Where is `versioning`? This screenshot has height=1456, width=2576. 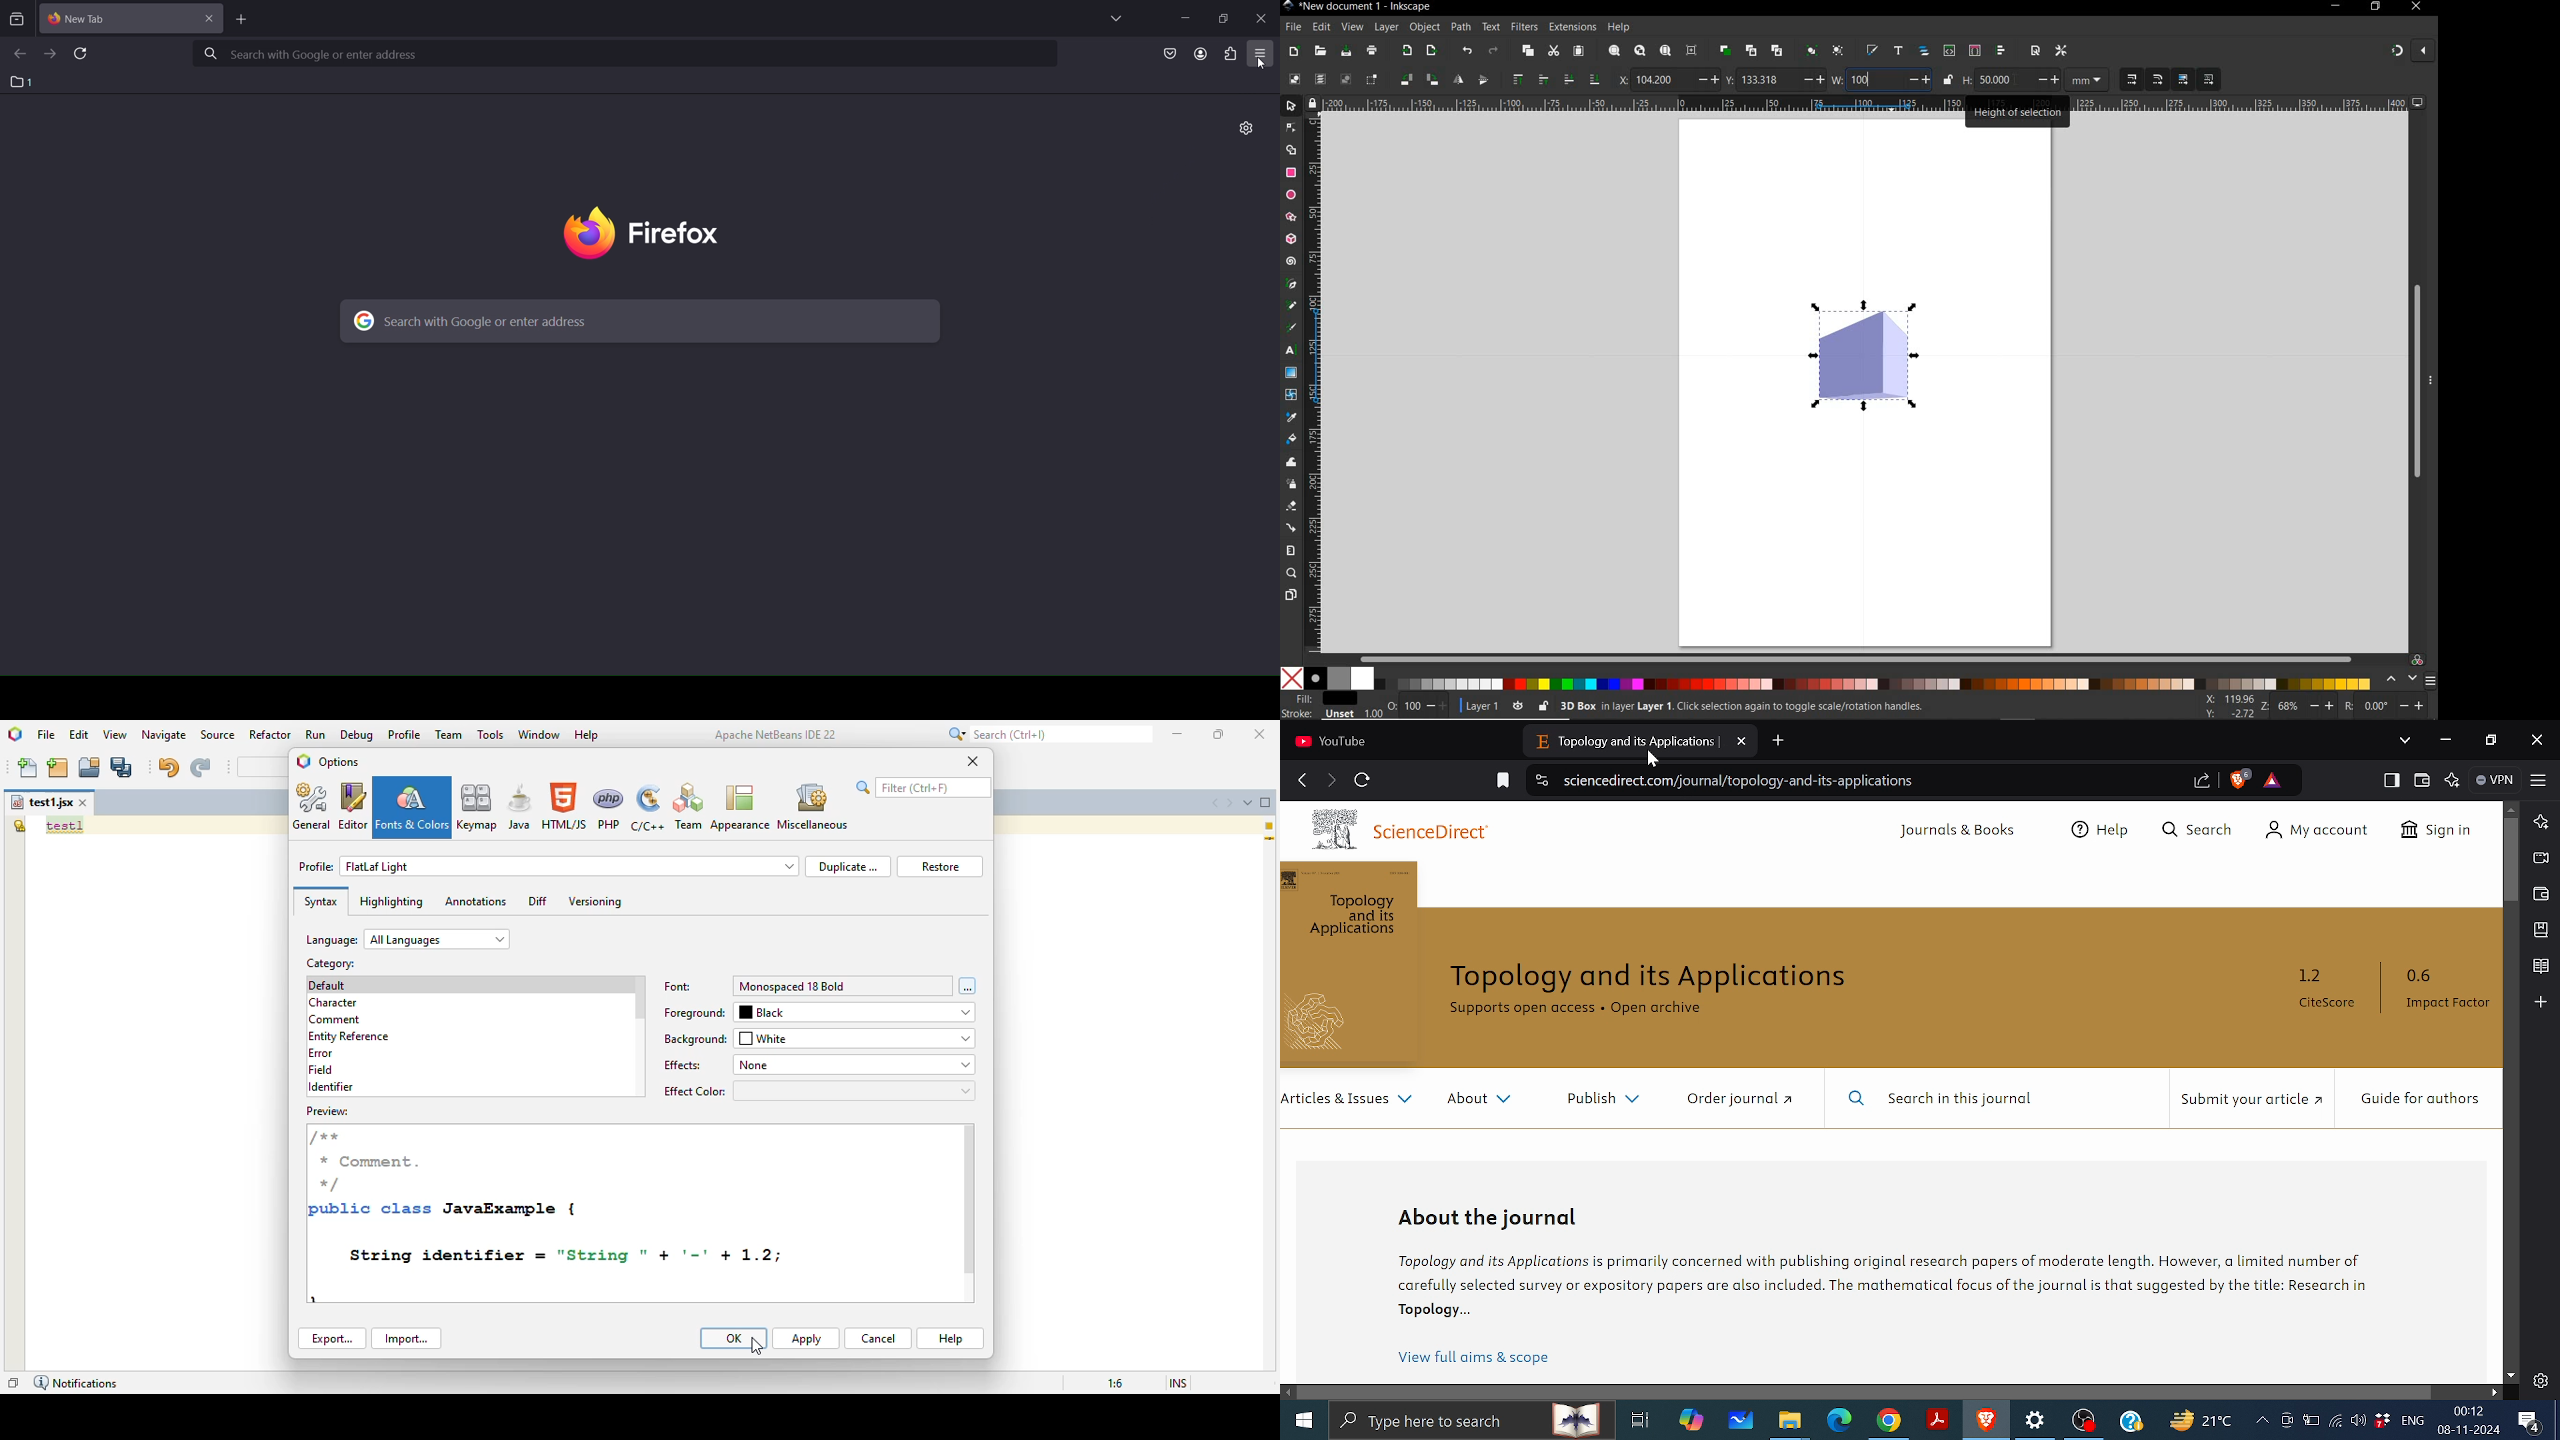
versioning is located at coordinates (595, 903).